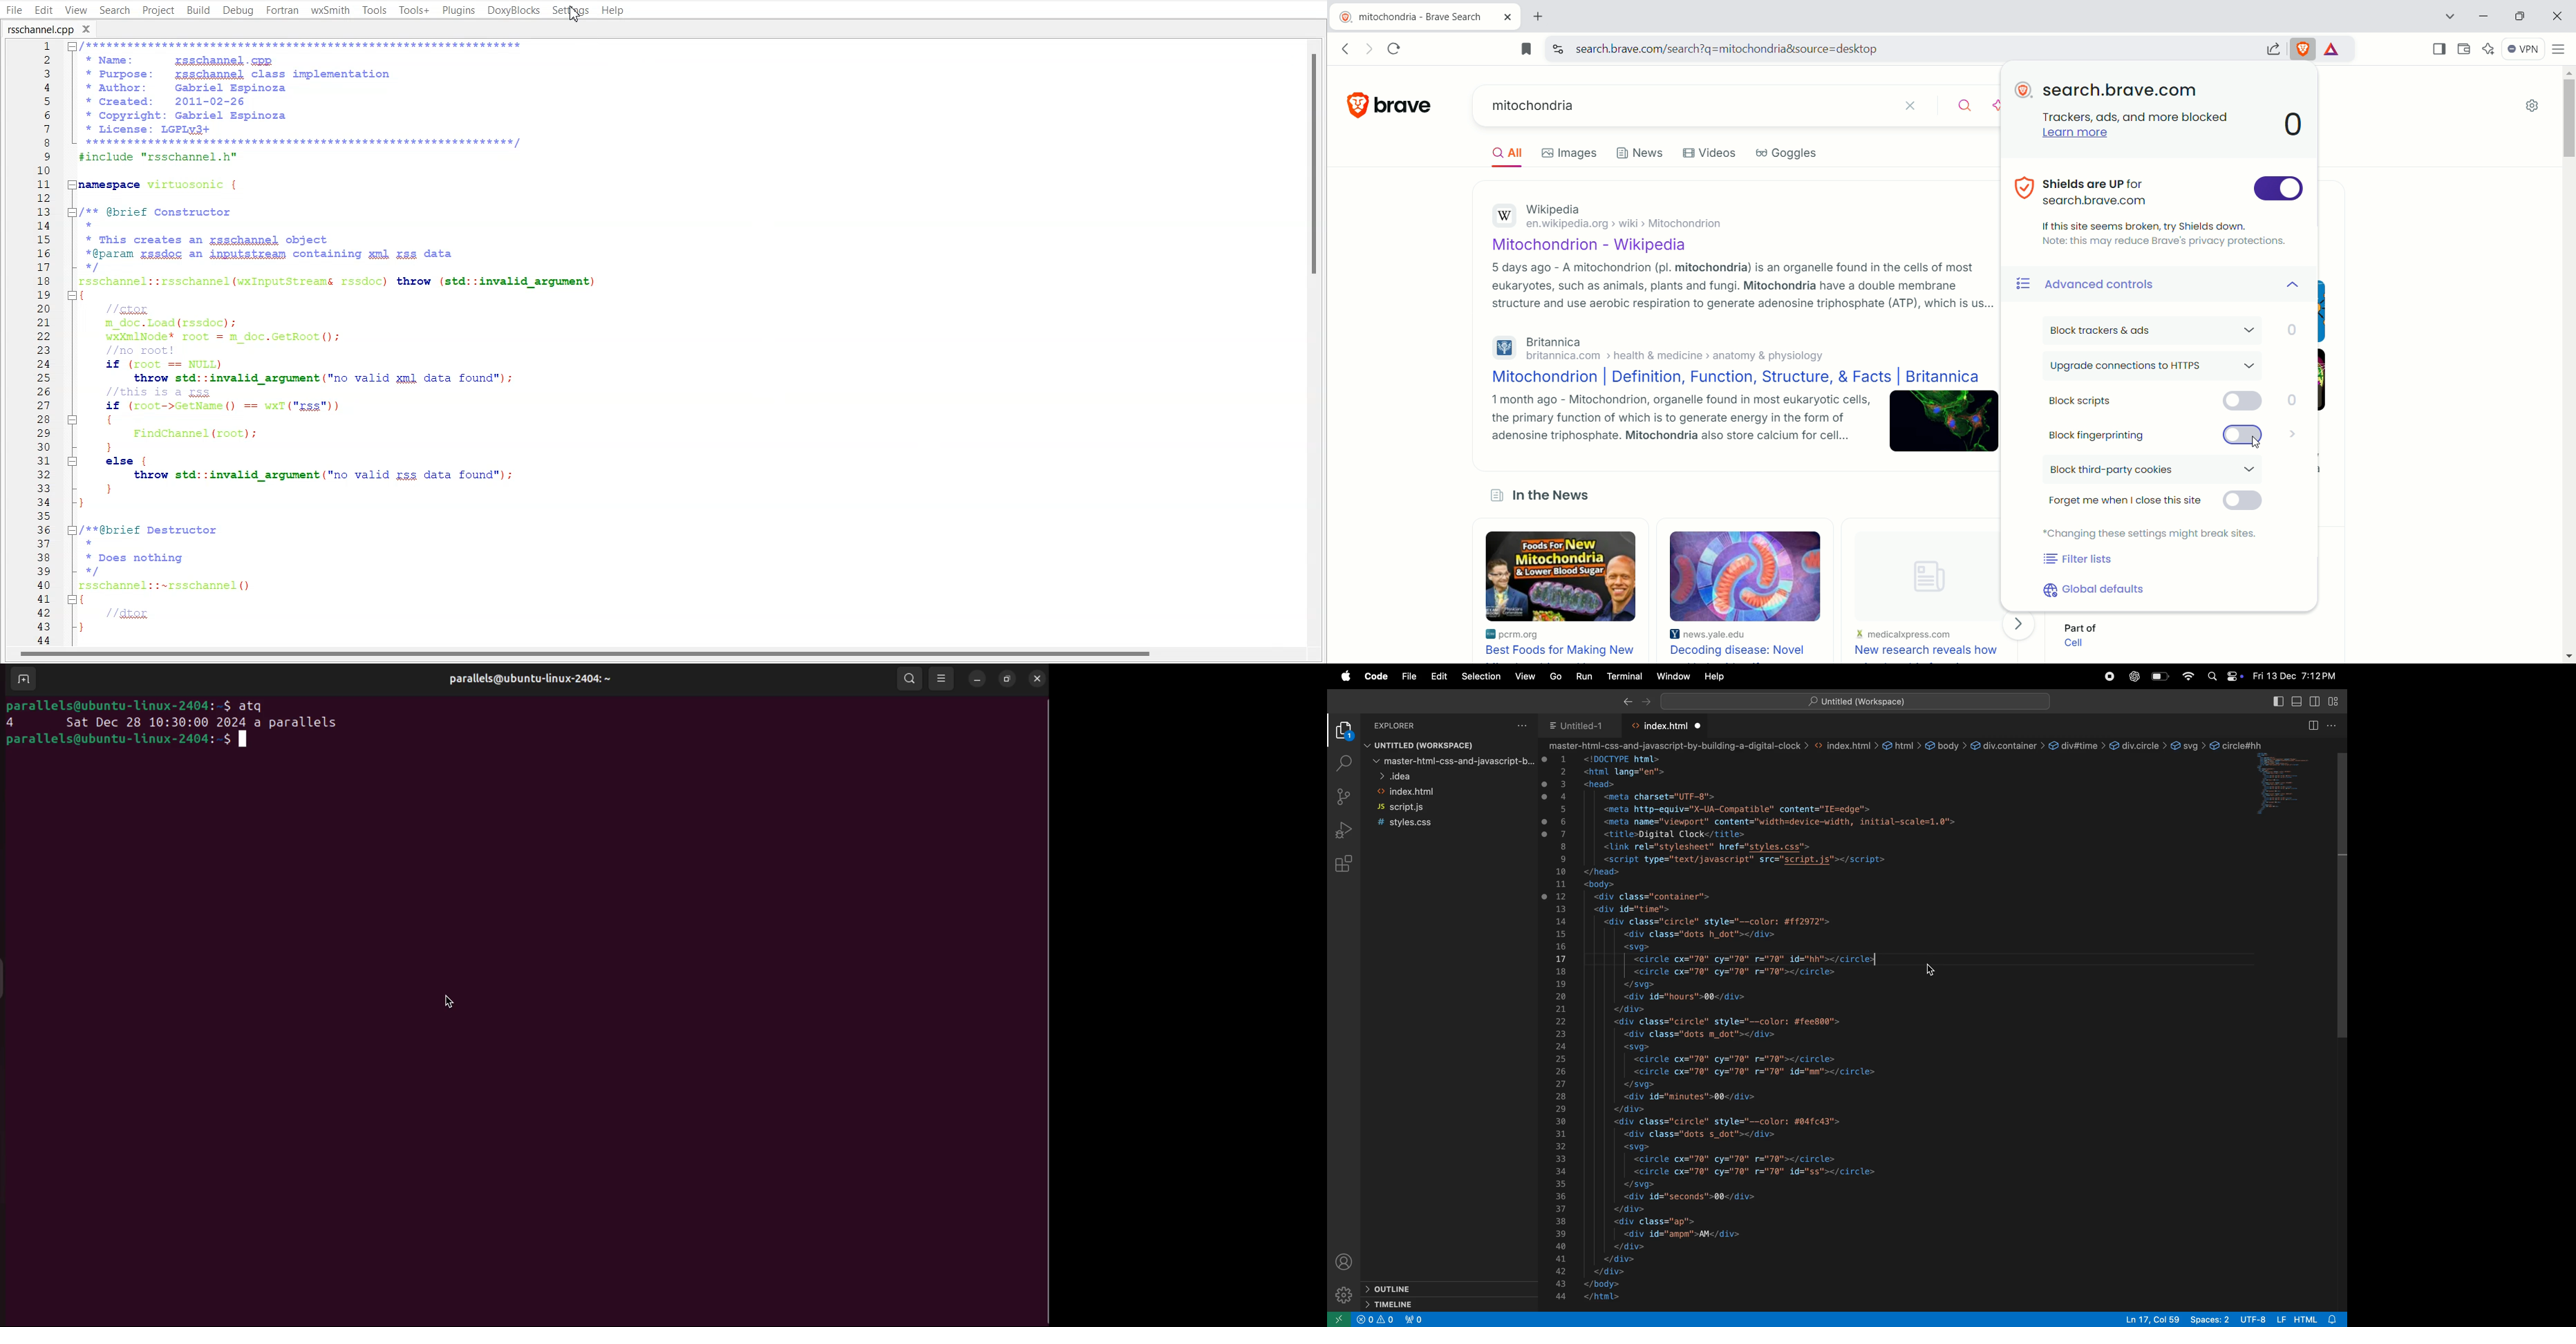 The image size is (2576, 1344). What do you see at coordinates (1577, 726) in the screenshot?
I see `untitled 1` at bounding box center [1577, 726].